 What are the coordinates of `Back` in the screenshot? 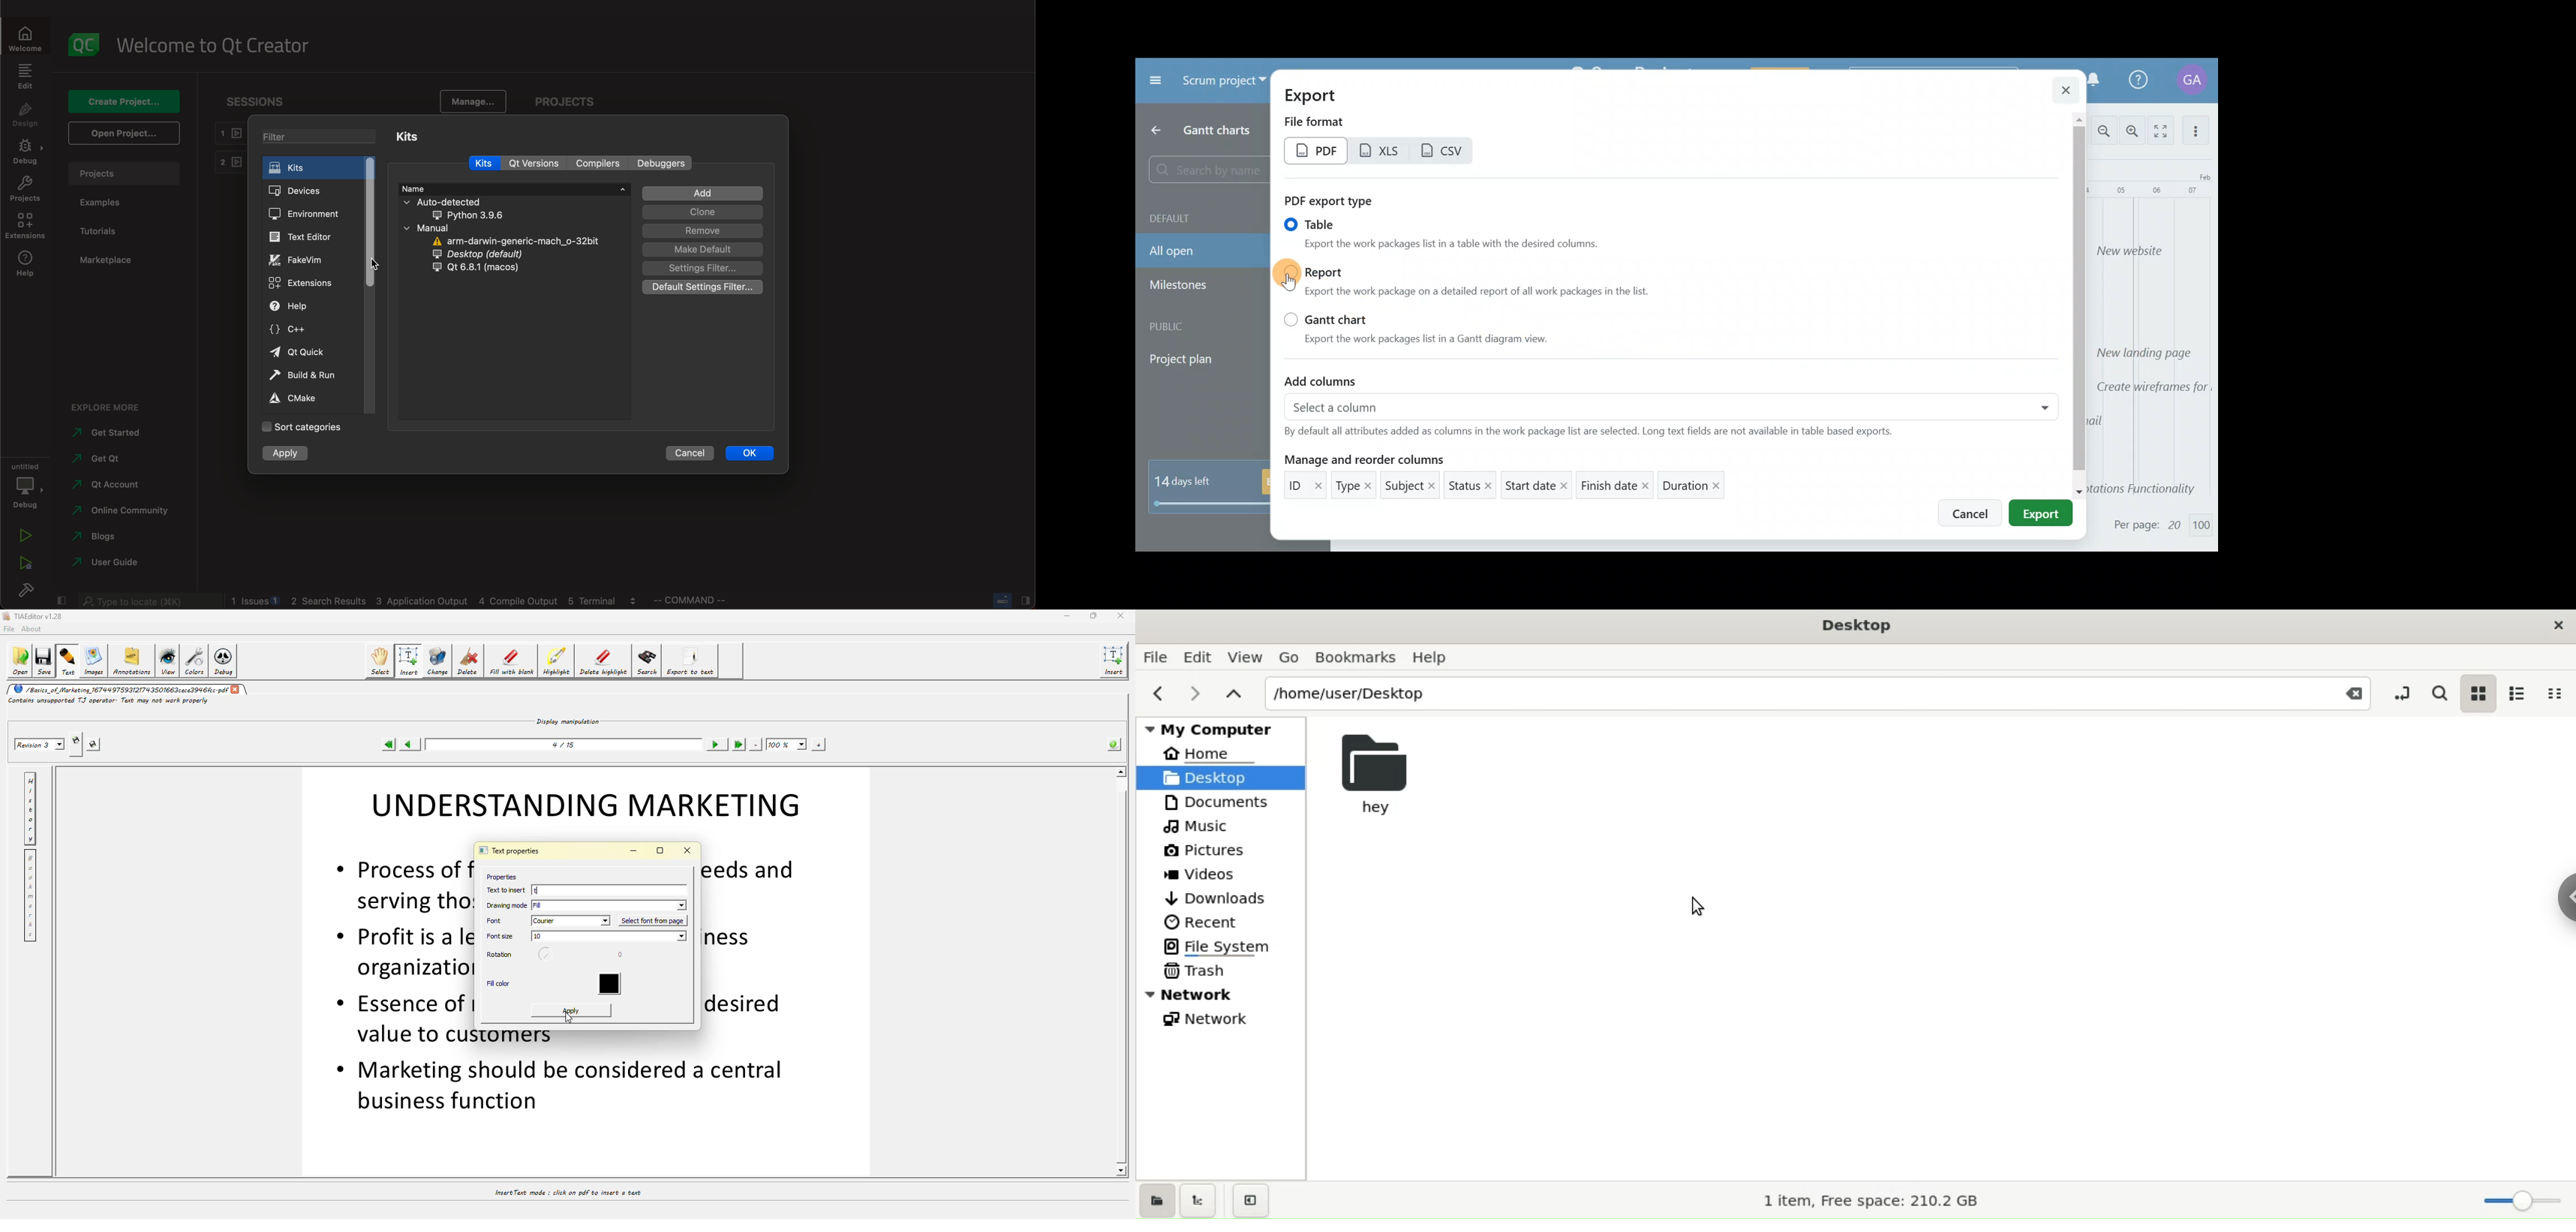 It's located at (1159, 128).